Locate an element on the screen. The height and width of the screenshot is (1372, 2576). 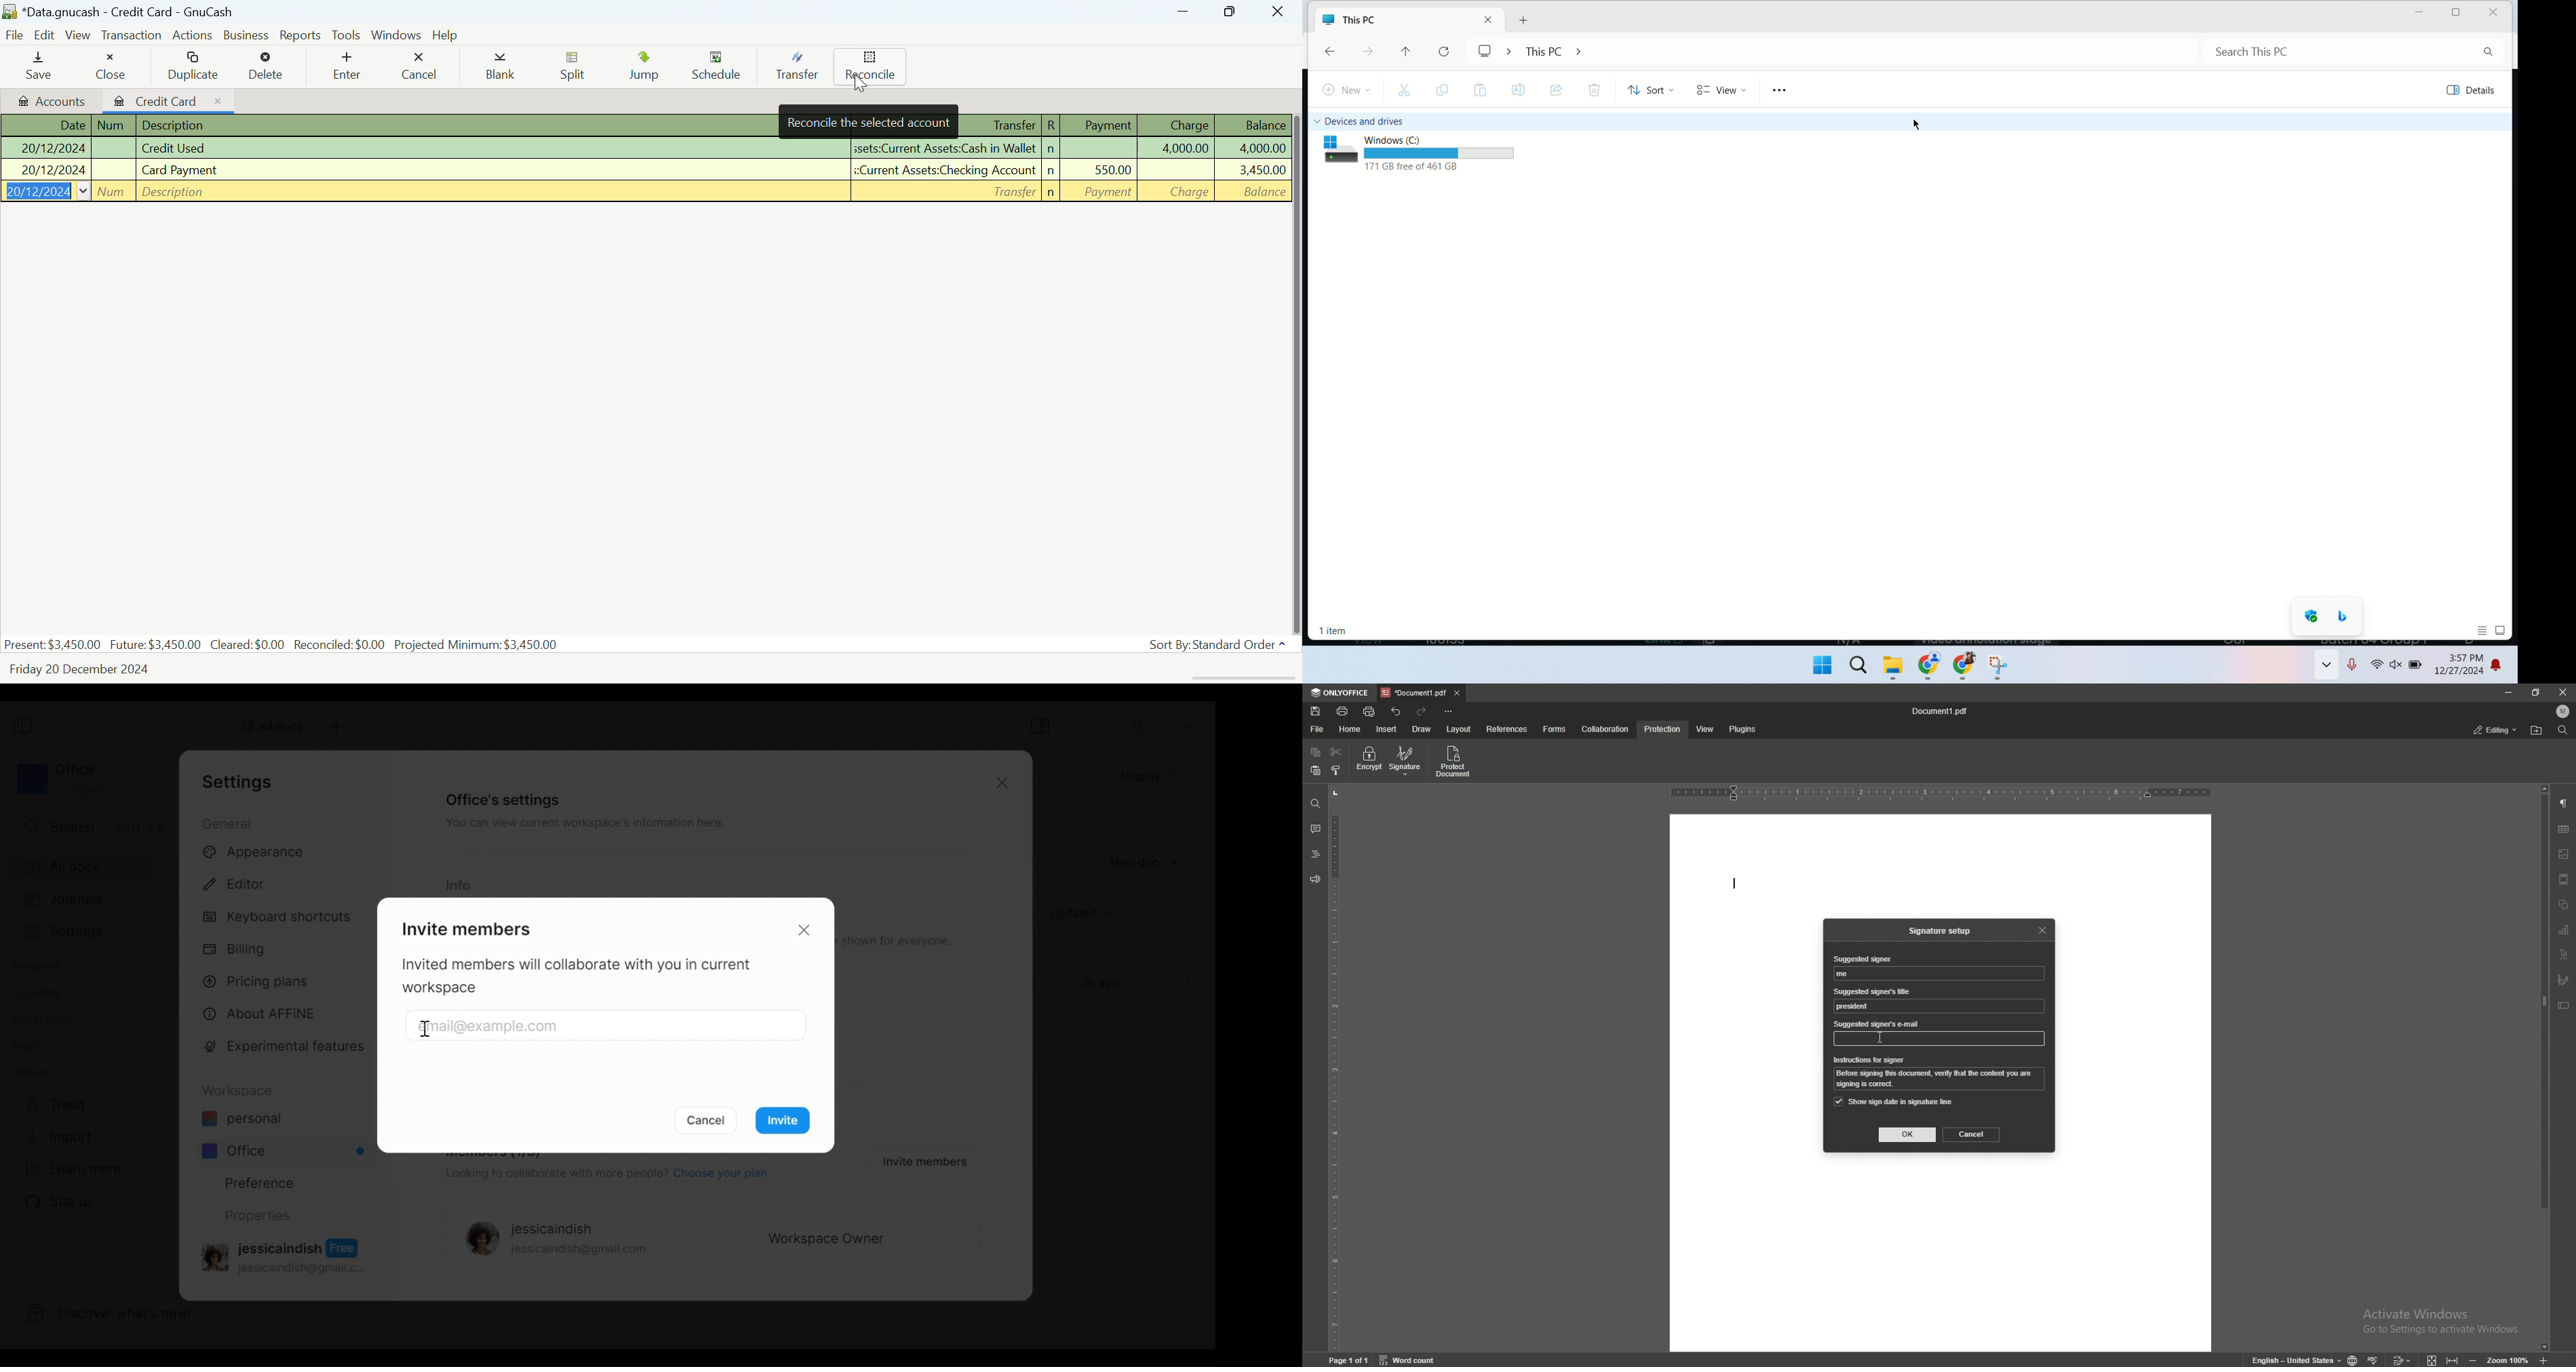
paste is located at coordinates (1315, 771).